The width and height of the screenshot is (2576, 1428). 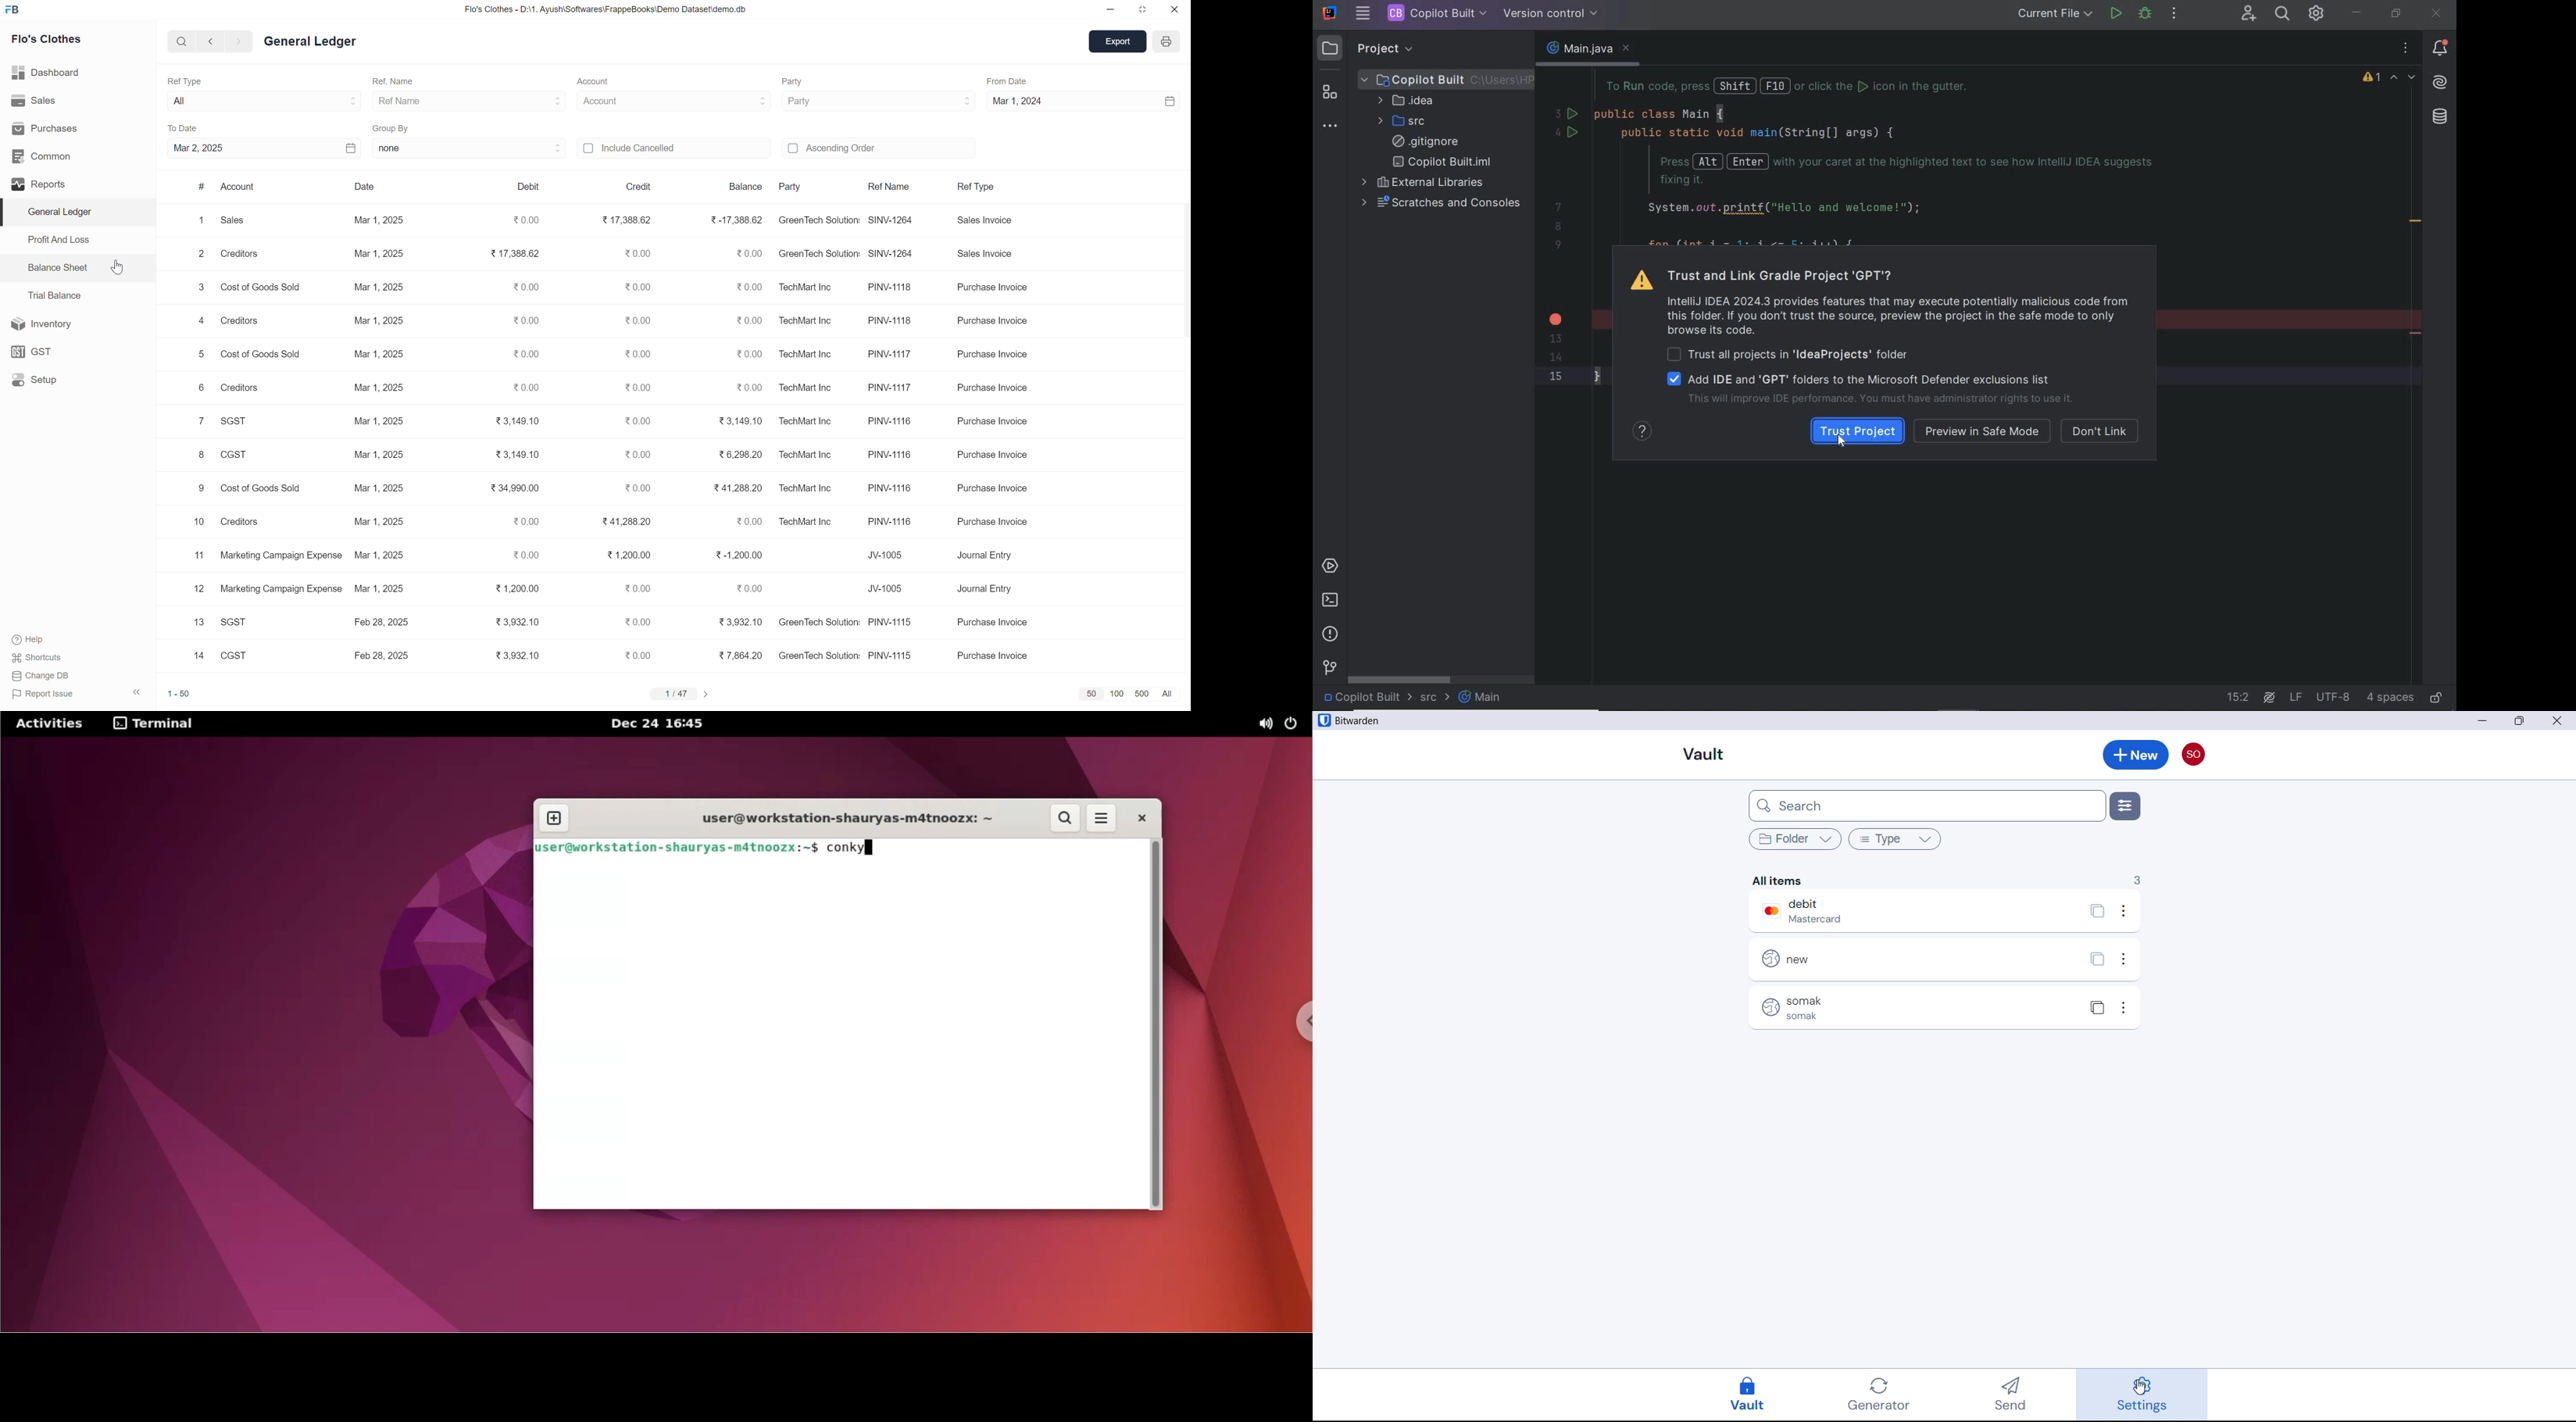 What do you see at coordinates (993, 521) in the screenshot?
I see `purchase invoice` at bounding box center [993, 521].